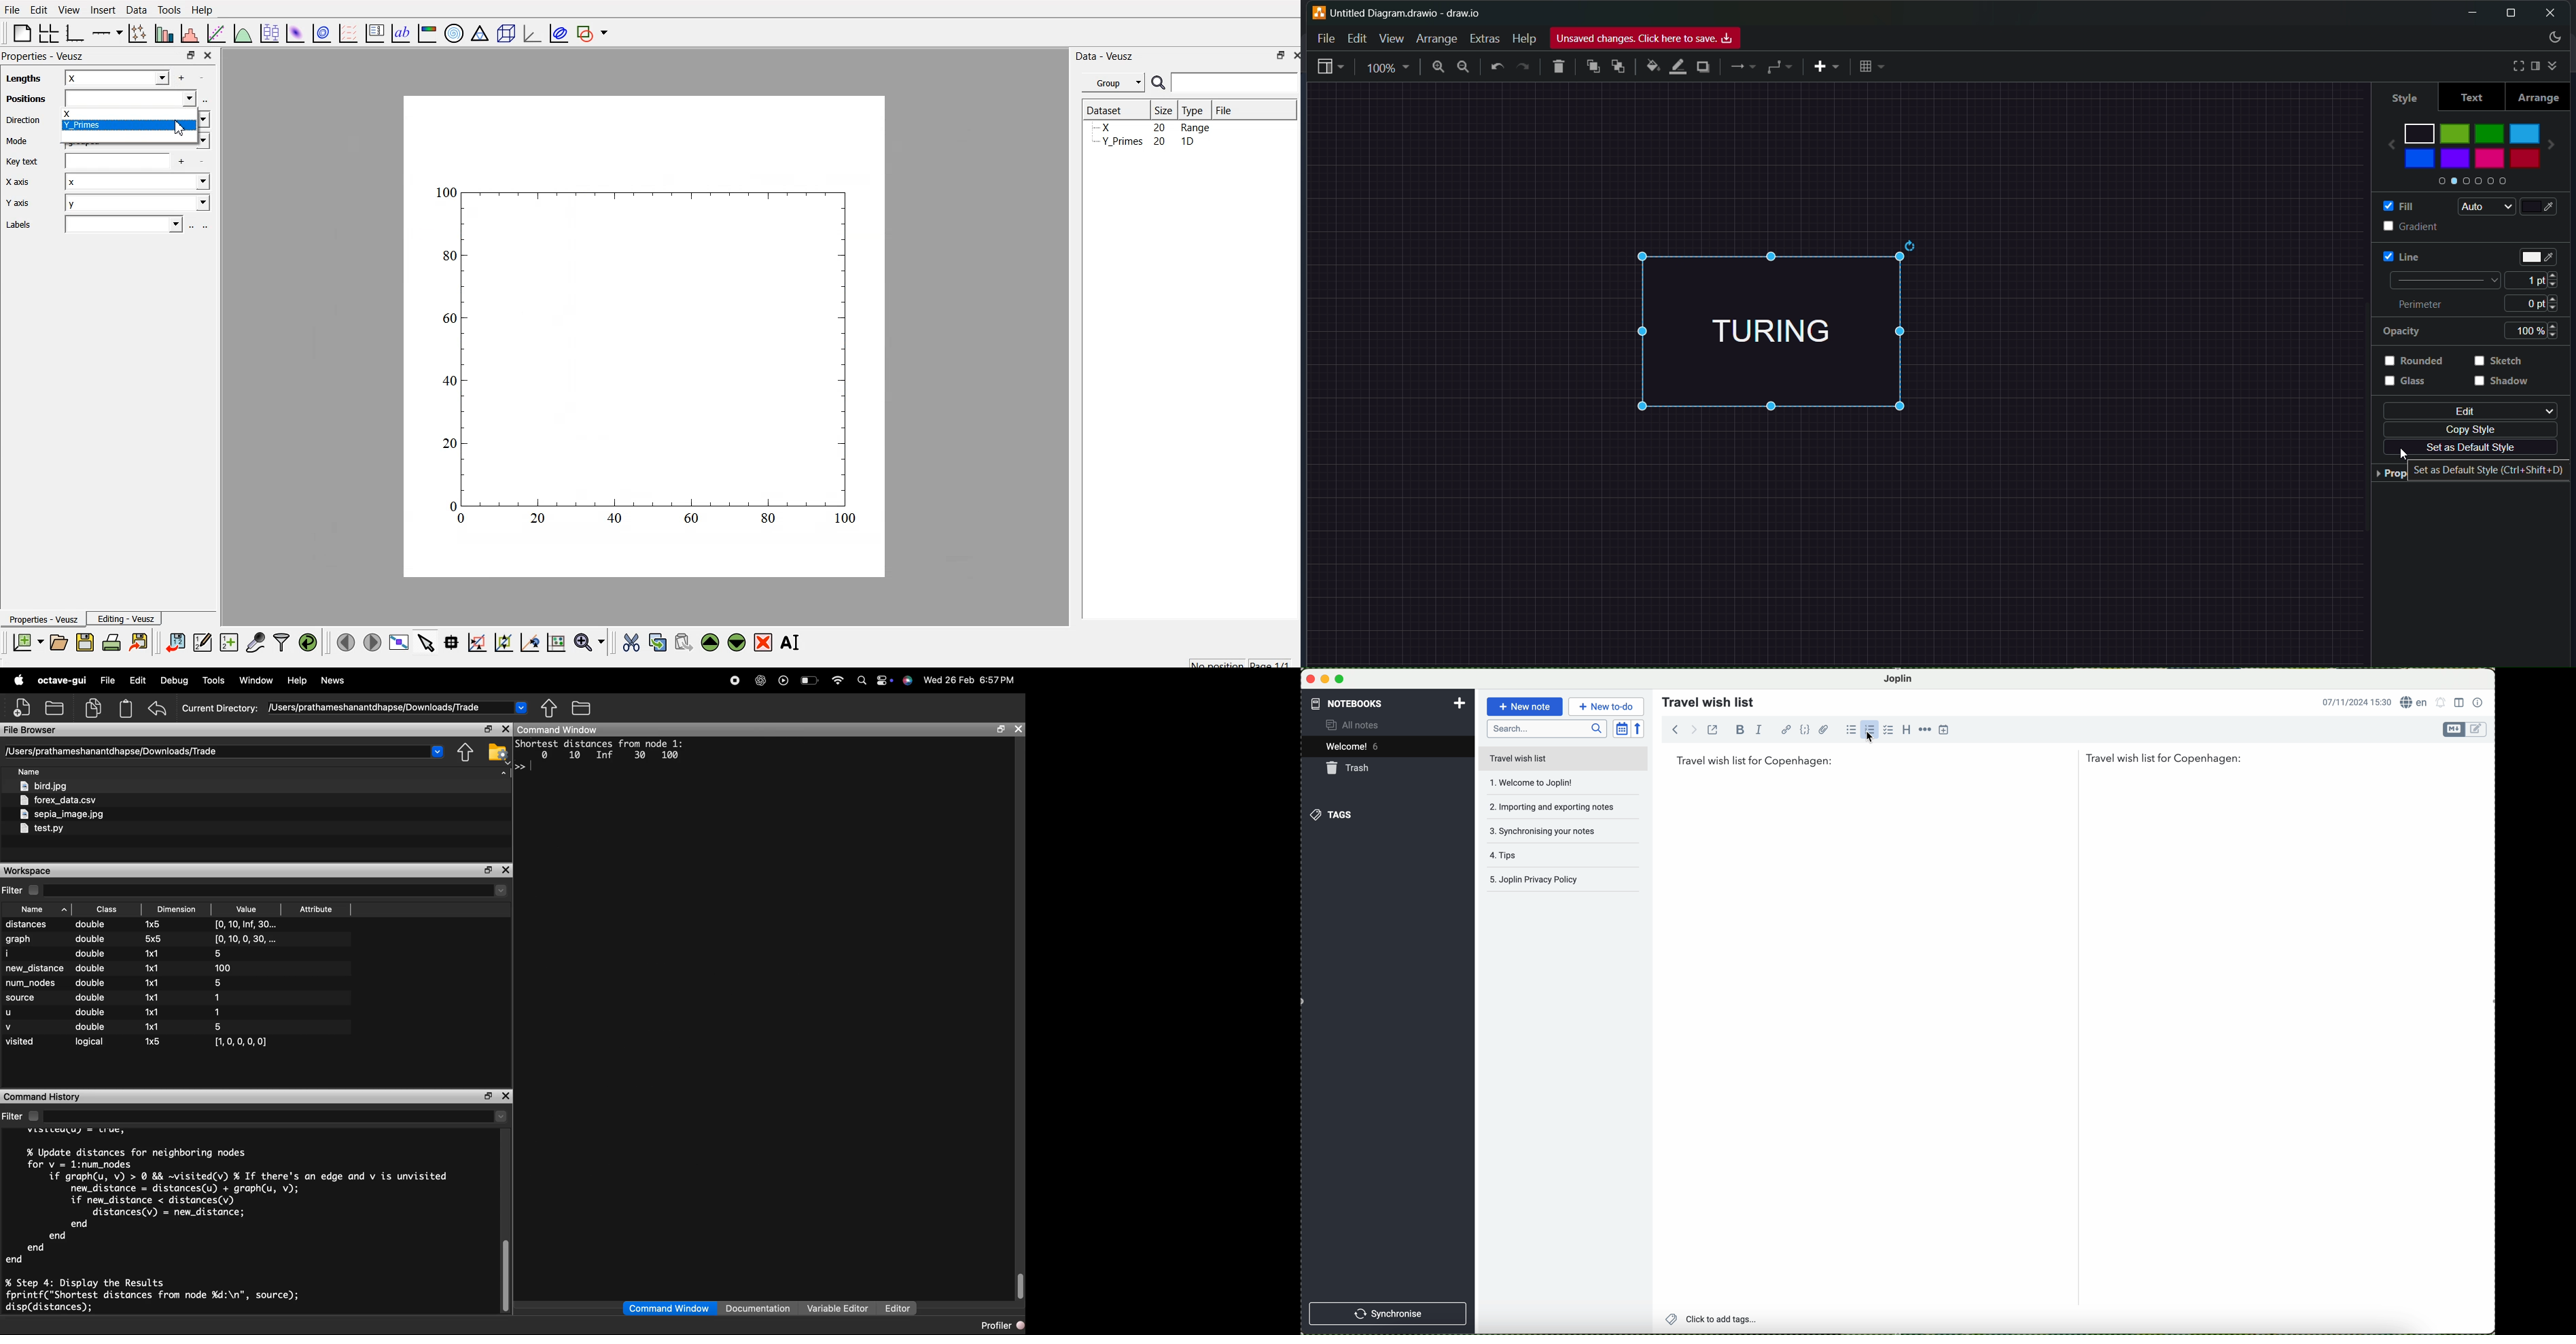 The image size is (2576, 1344). I want to click on untitled Diagram.drawio - draw.io, so click(1414, 11).